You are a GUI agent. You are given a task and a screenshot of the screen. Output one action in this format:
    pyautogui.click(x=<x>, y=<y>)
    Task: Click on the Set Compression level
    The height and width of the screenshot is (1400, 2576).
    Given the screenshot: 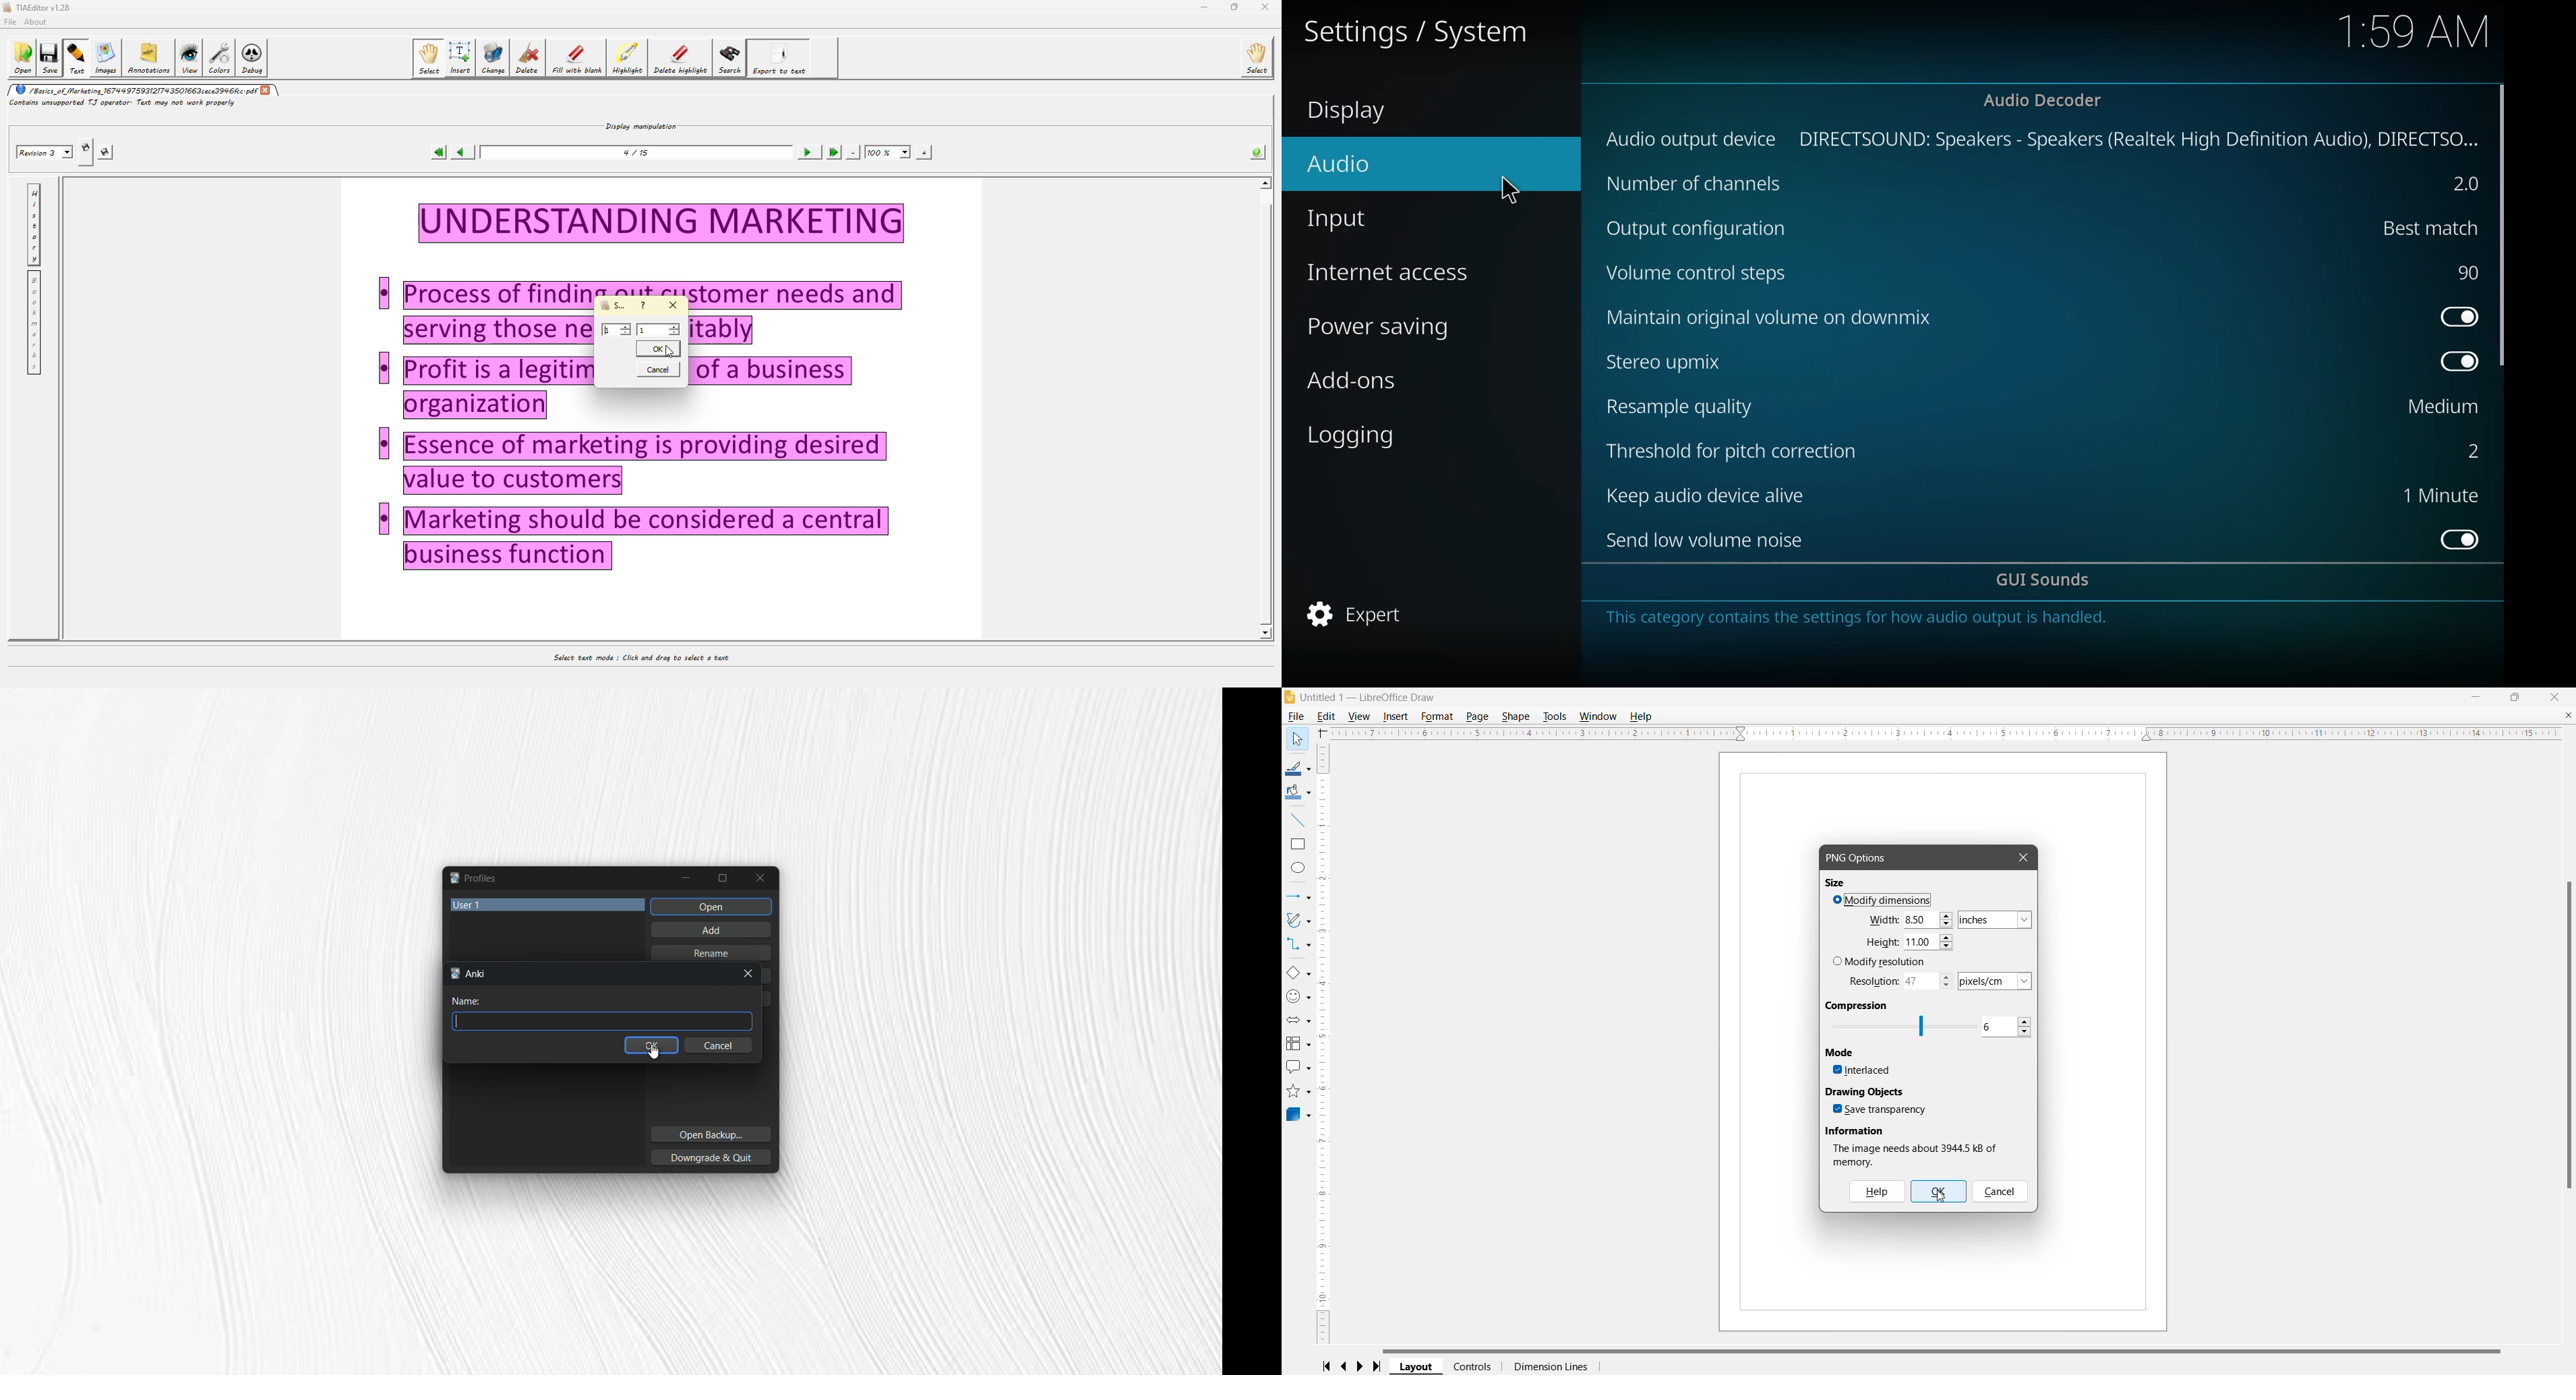 What is the action you would take?
    pyautogui.click(x=1929, y=1027)
    